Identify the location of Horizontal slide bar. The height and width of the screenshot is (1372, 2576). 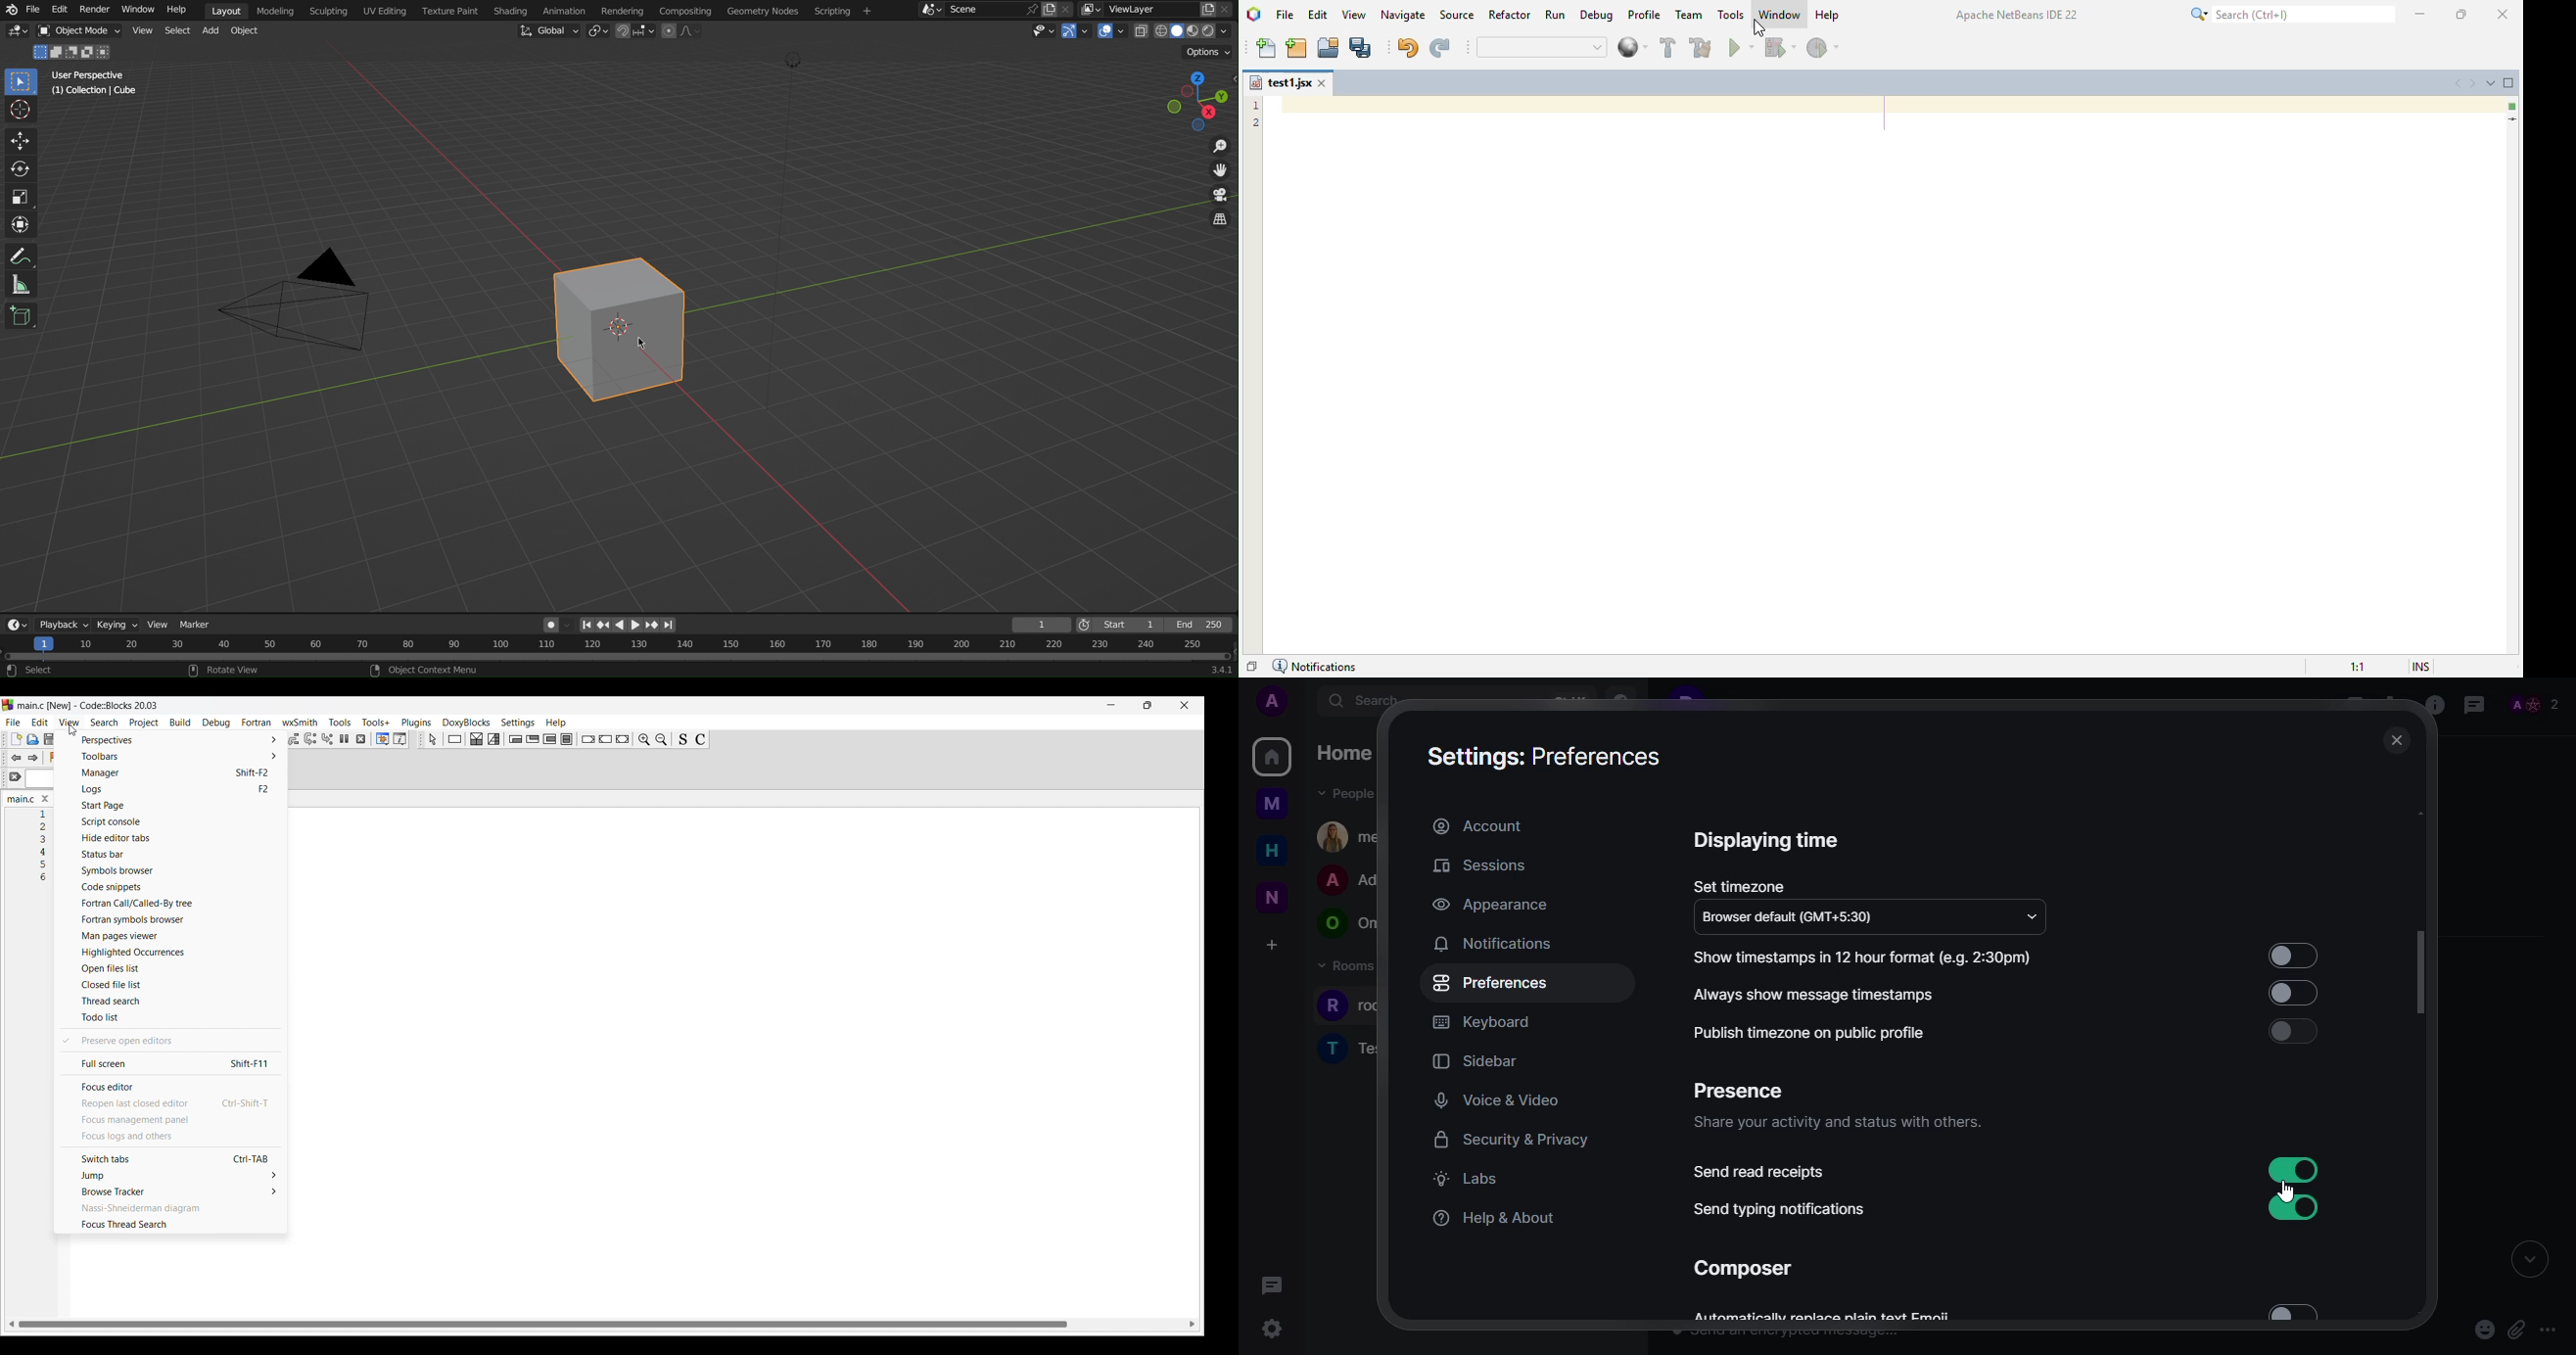
(602, 1324).